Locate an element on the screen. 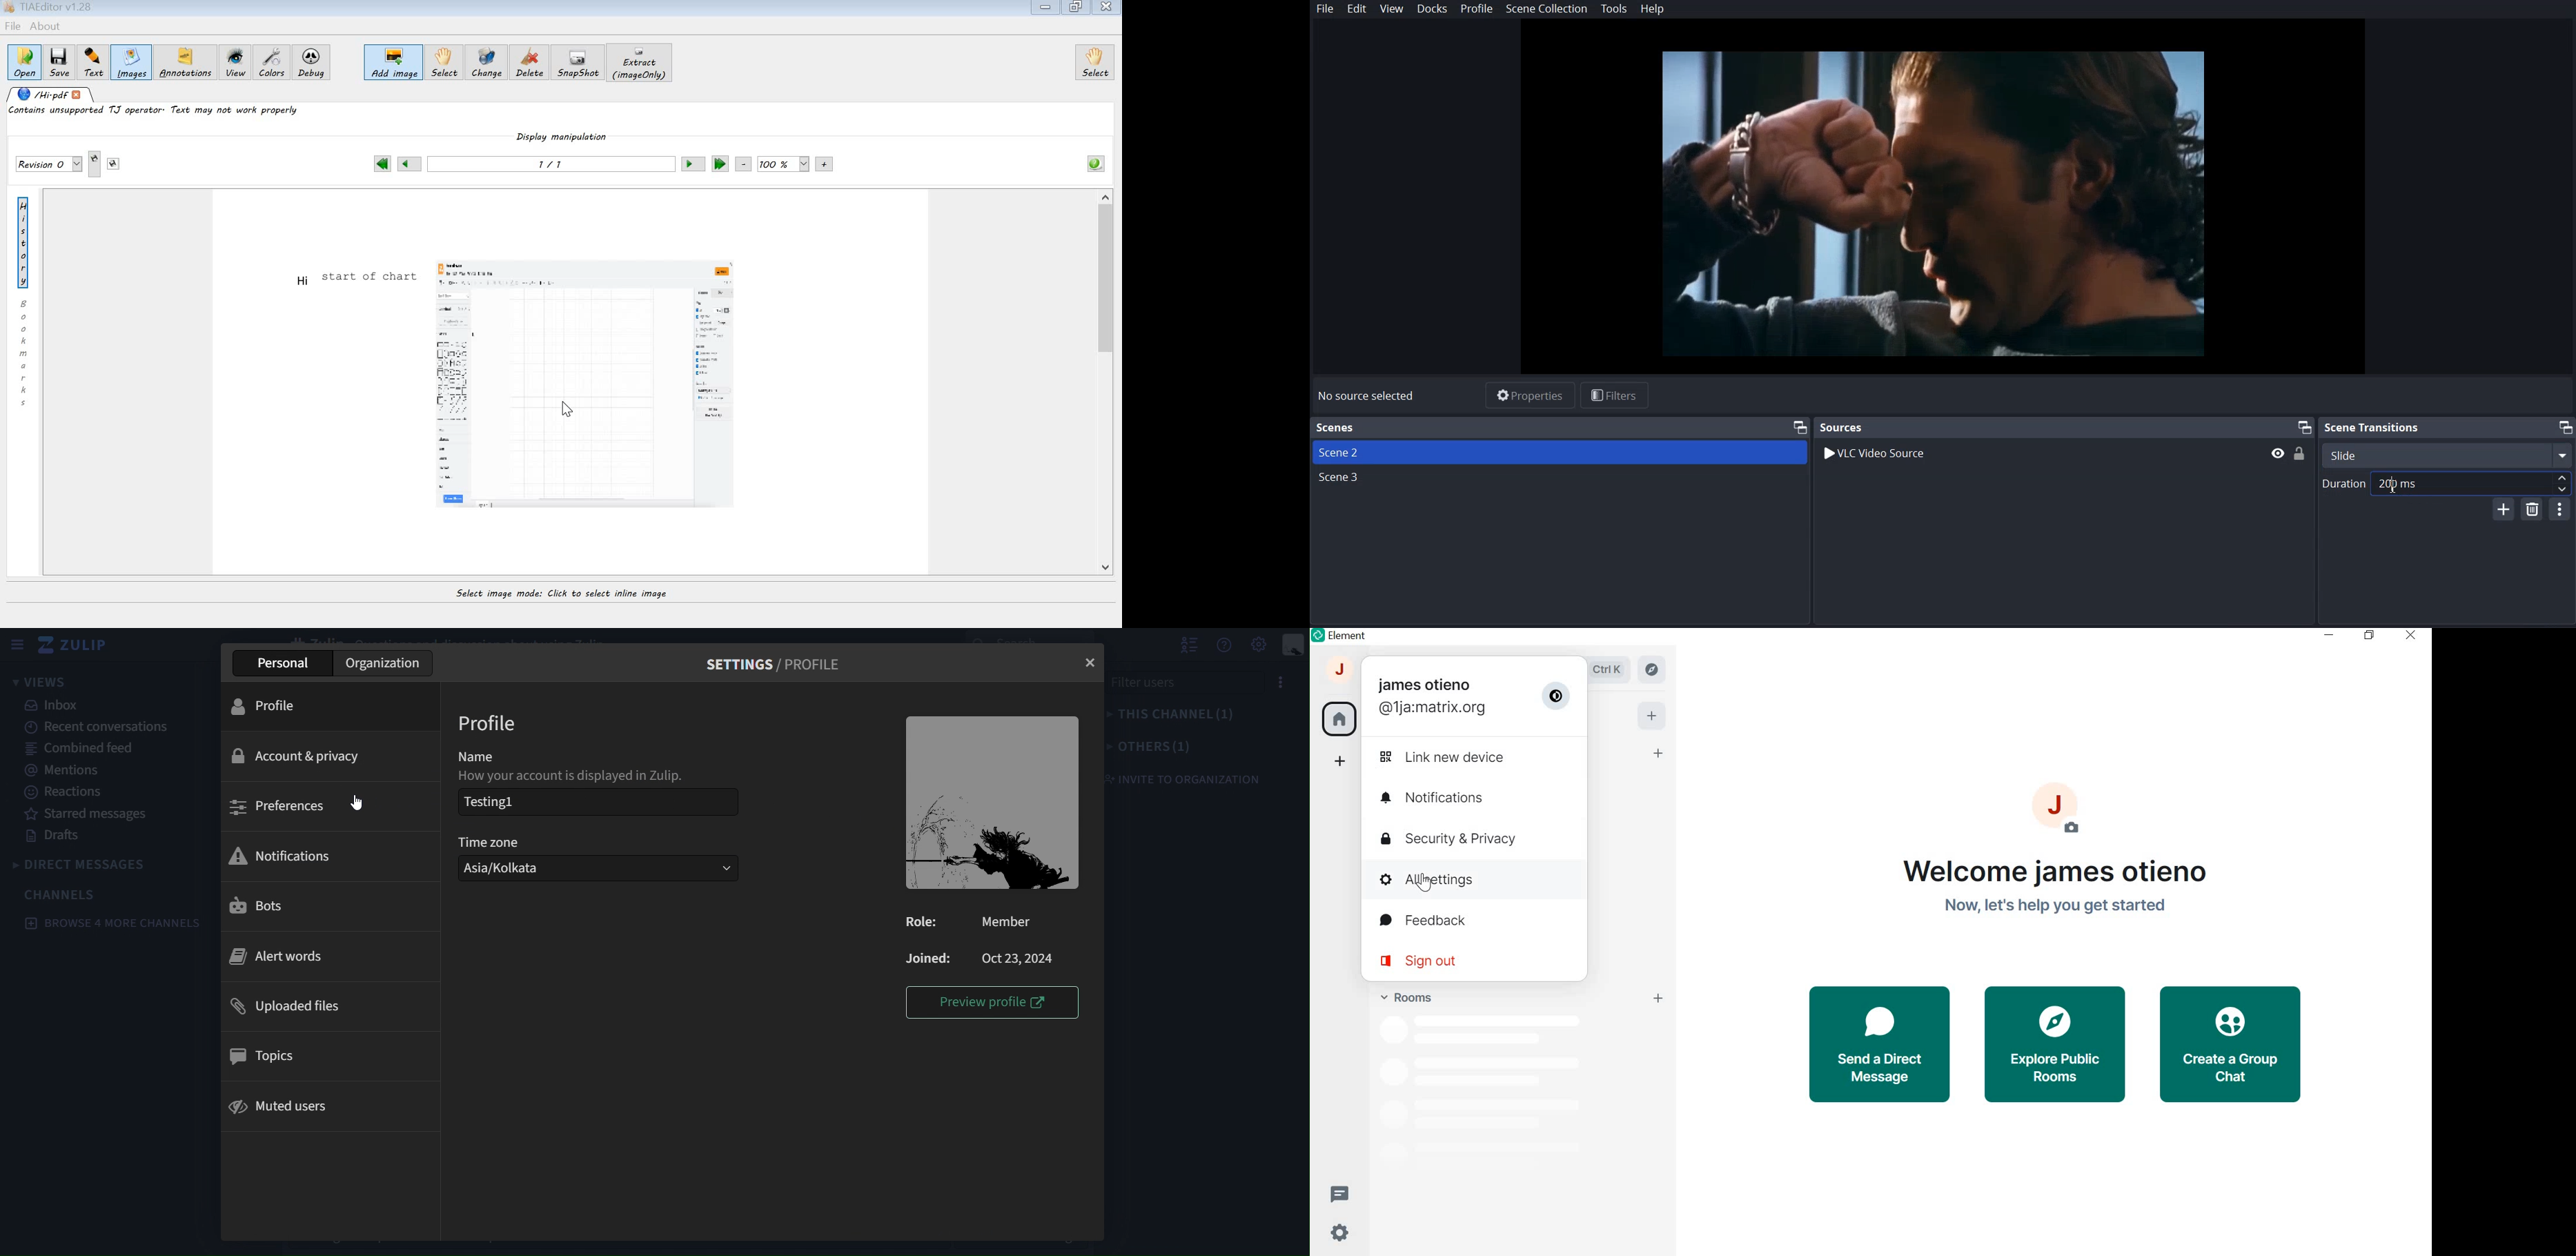 Image resolution: width=2576 pixels, height=1260 pixels. SEARCH is located at coordinates (1613, 670).